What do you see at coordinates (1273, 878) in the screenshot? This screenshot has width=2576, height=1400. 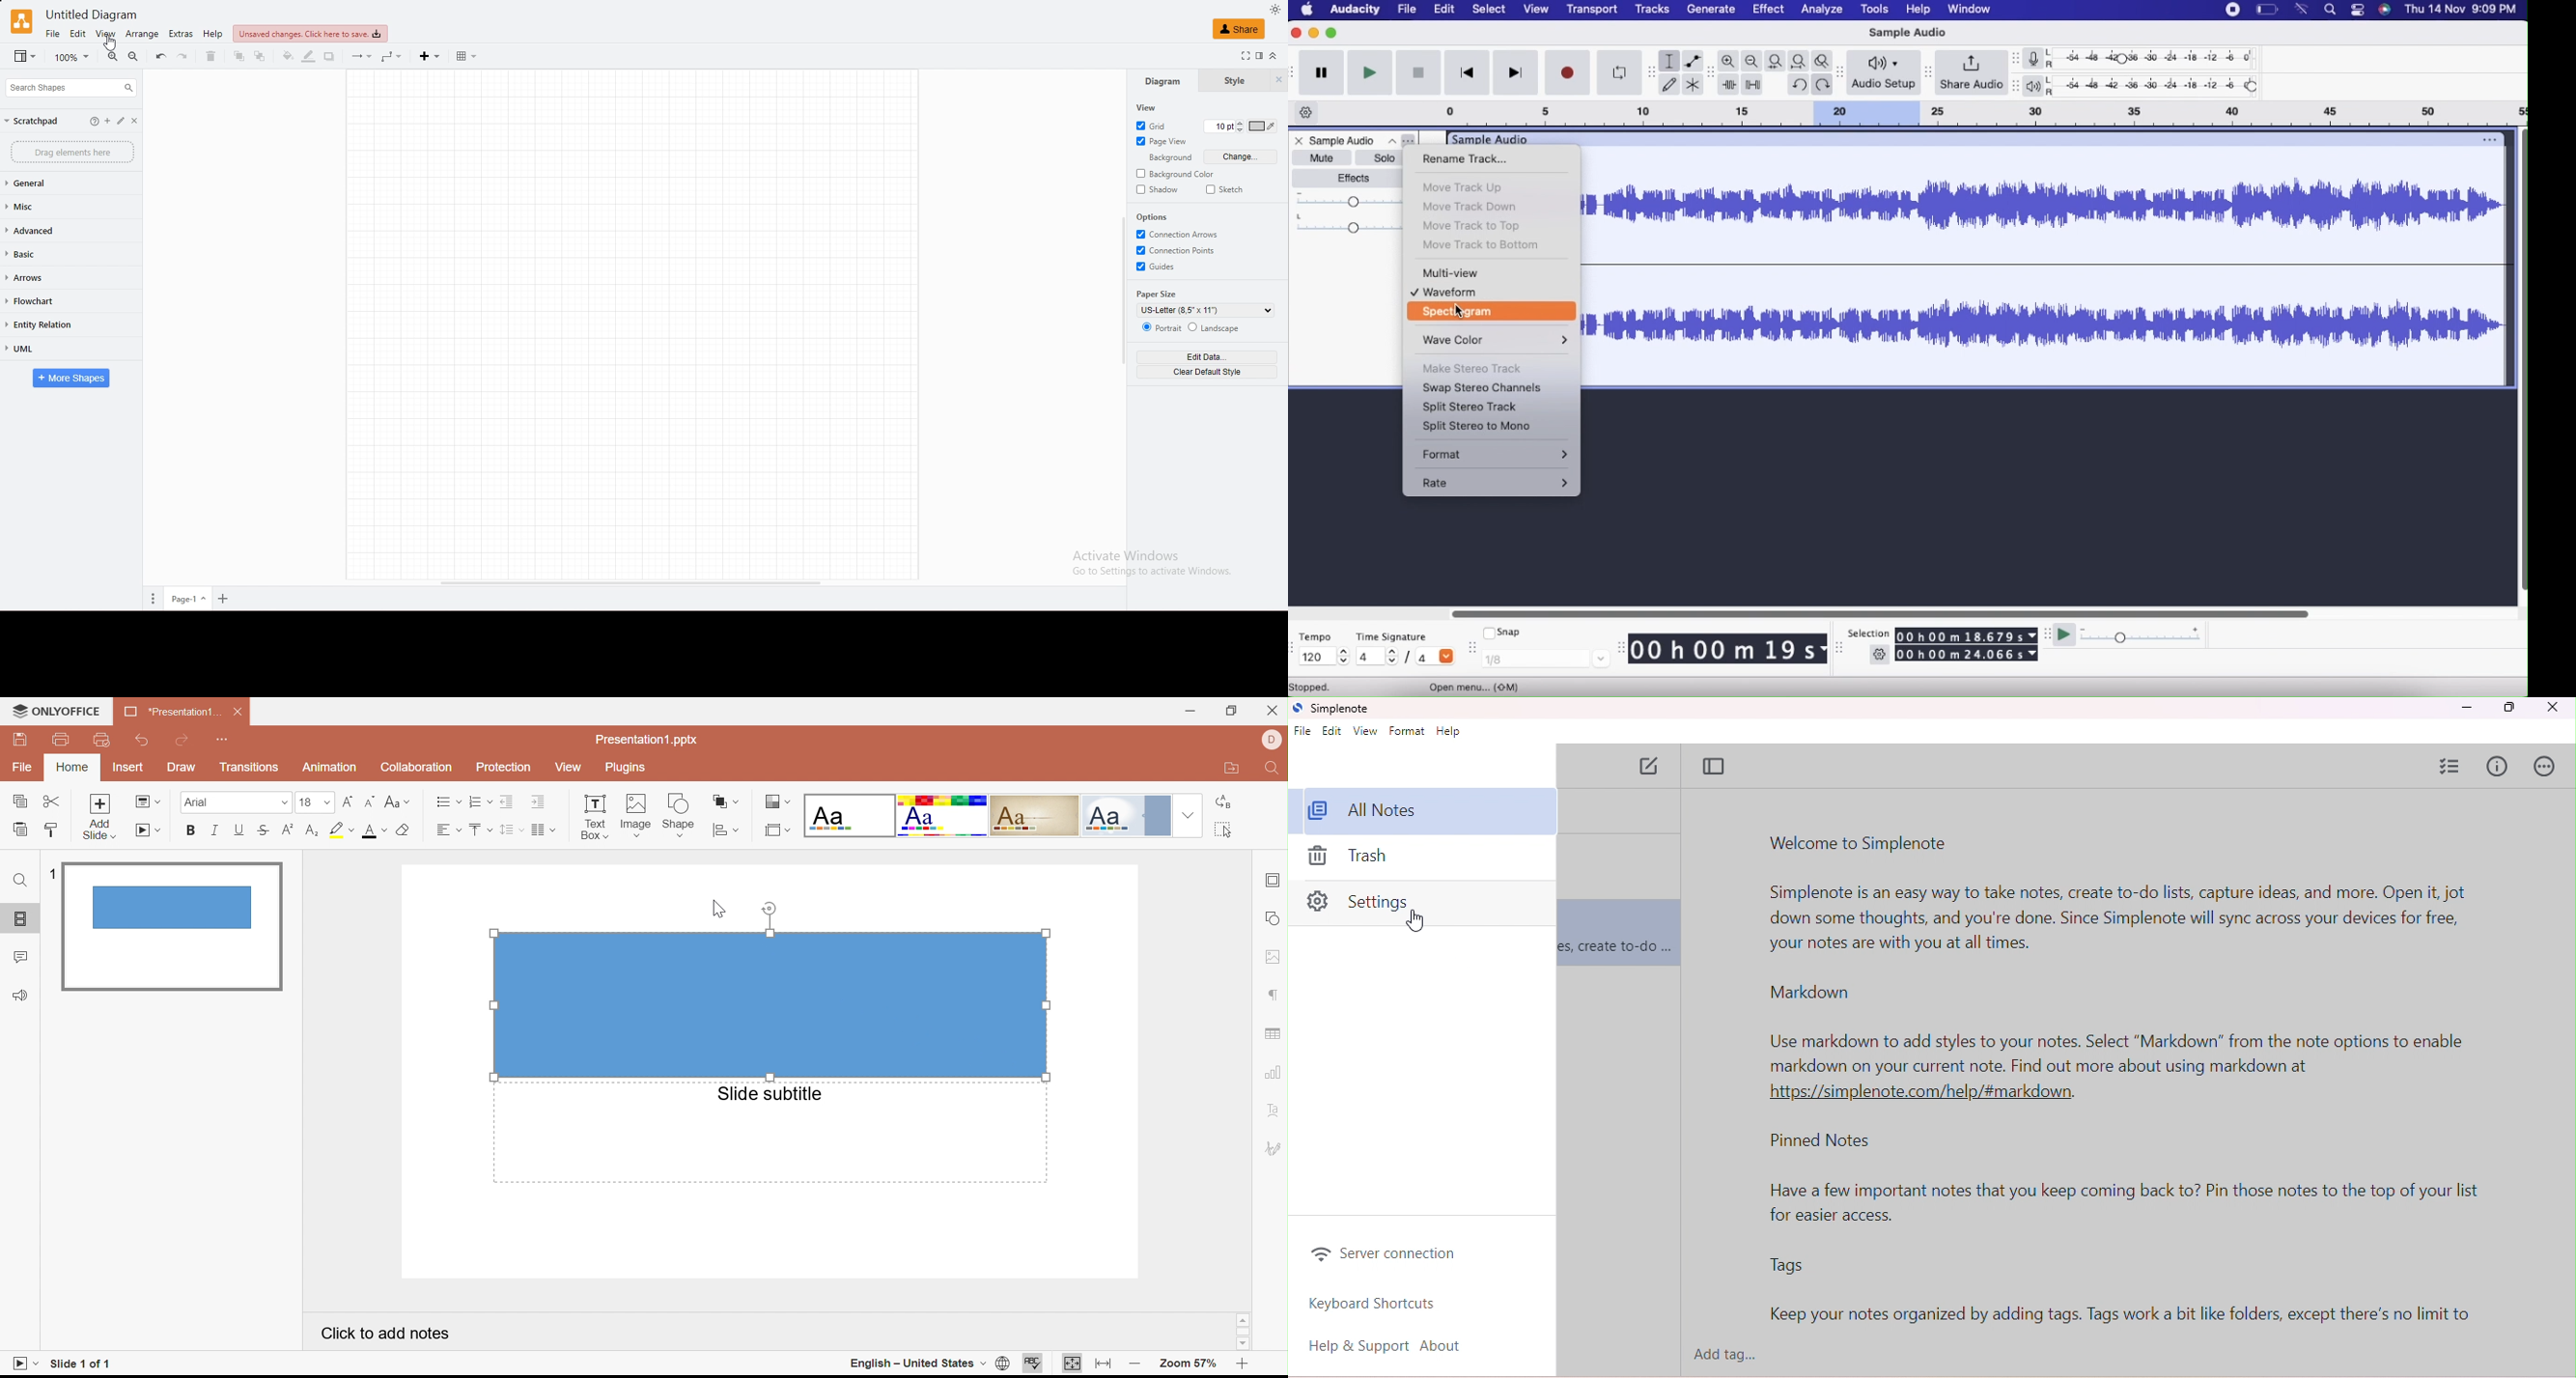 I see `Slide settings` at bounding box center [1273, 878].